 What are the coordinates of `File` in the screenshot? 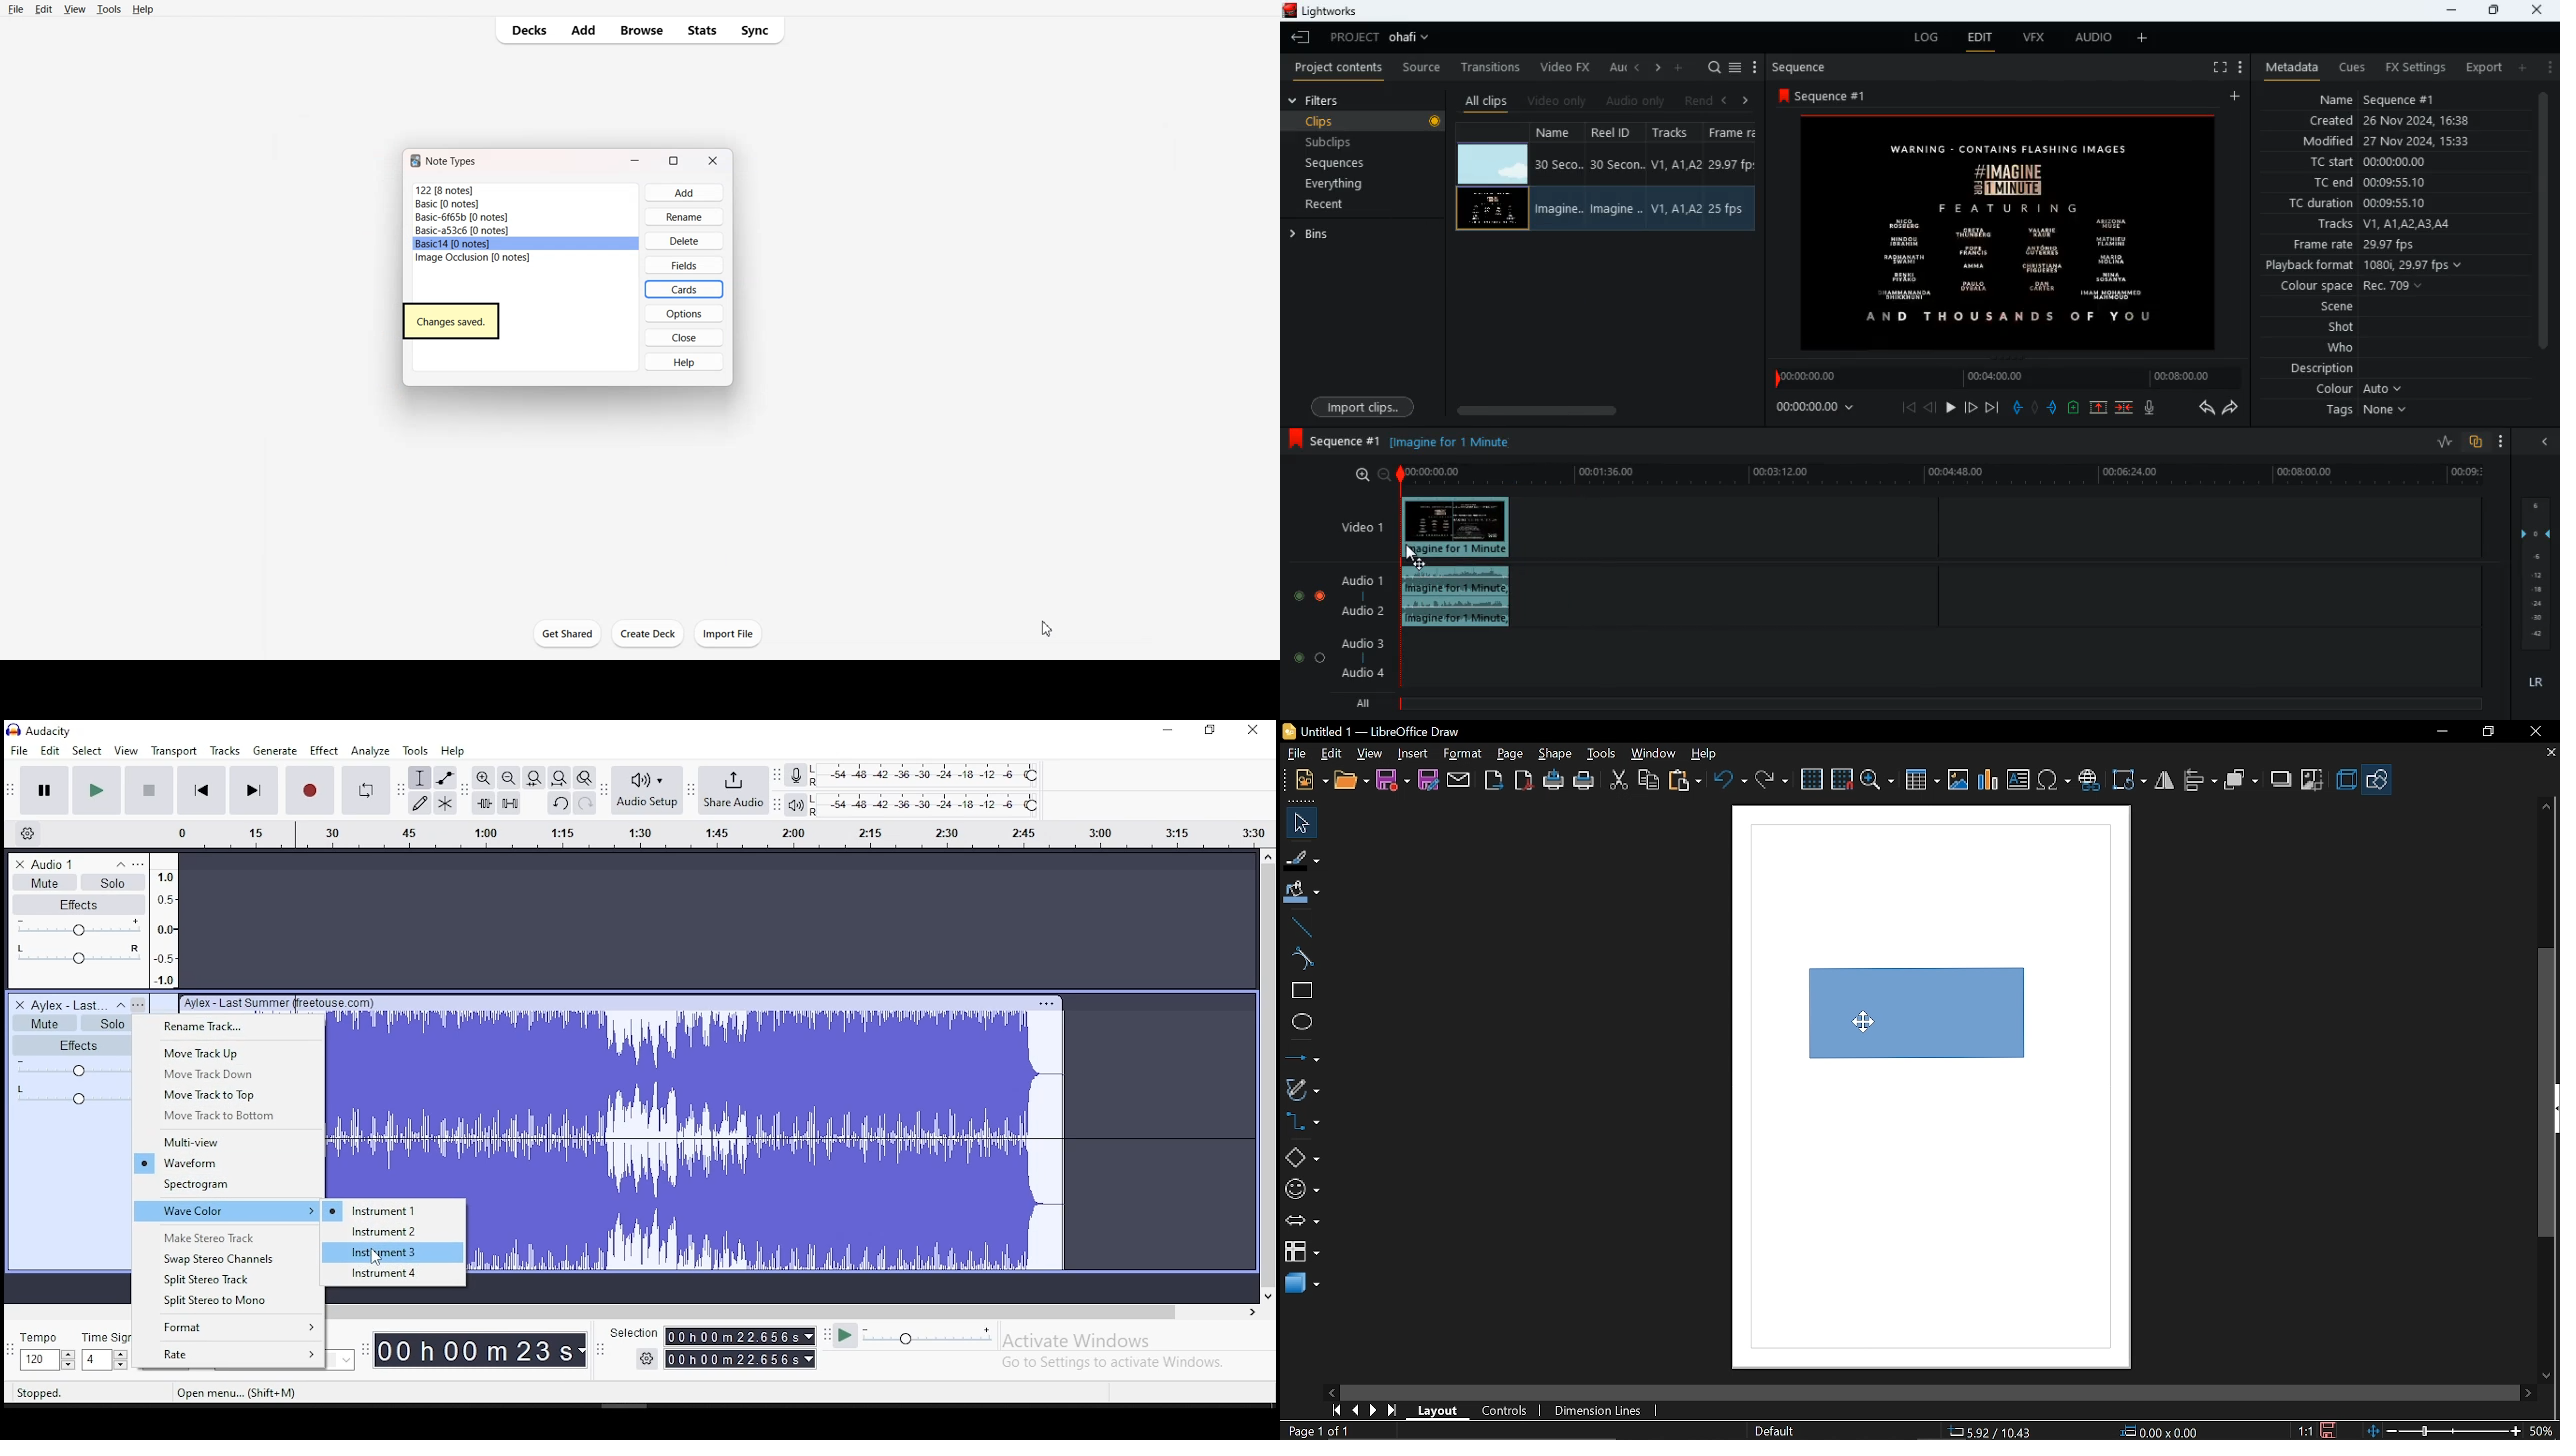 It's located at (525, 244).